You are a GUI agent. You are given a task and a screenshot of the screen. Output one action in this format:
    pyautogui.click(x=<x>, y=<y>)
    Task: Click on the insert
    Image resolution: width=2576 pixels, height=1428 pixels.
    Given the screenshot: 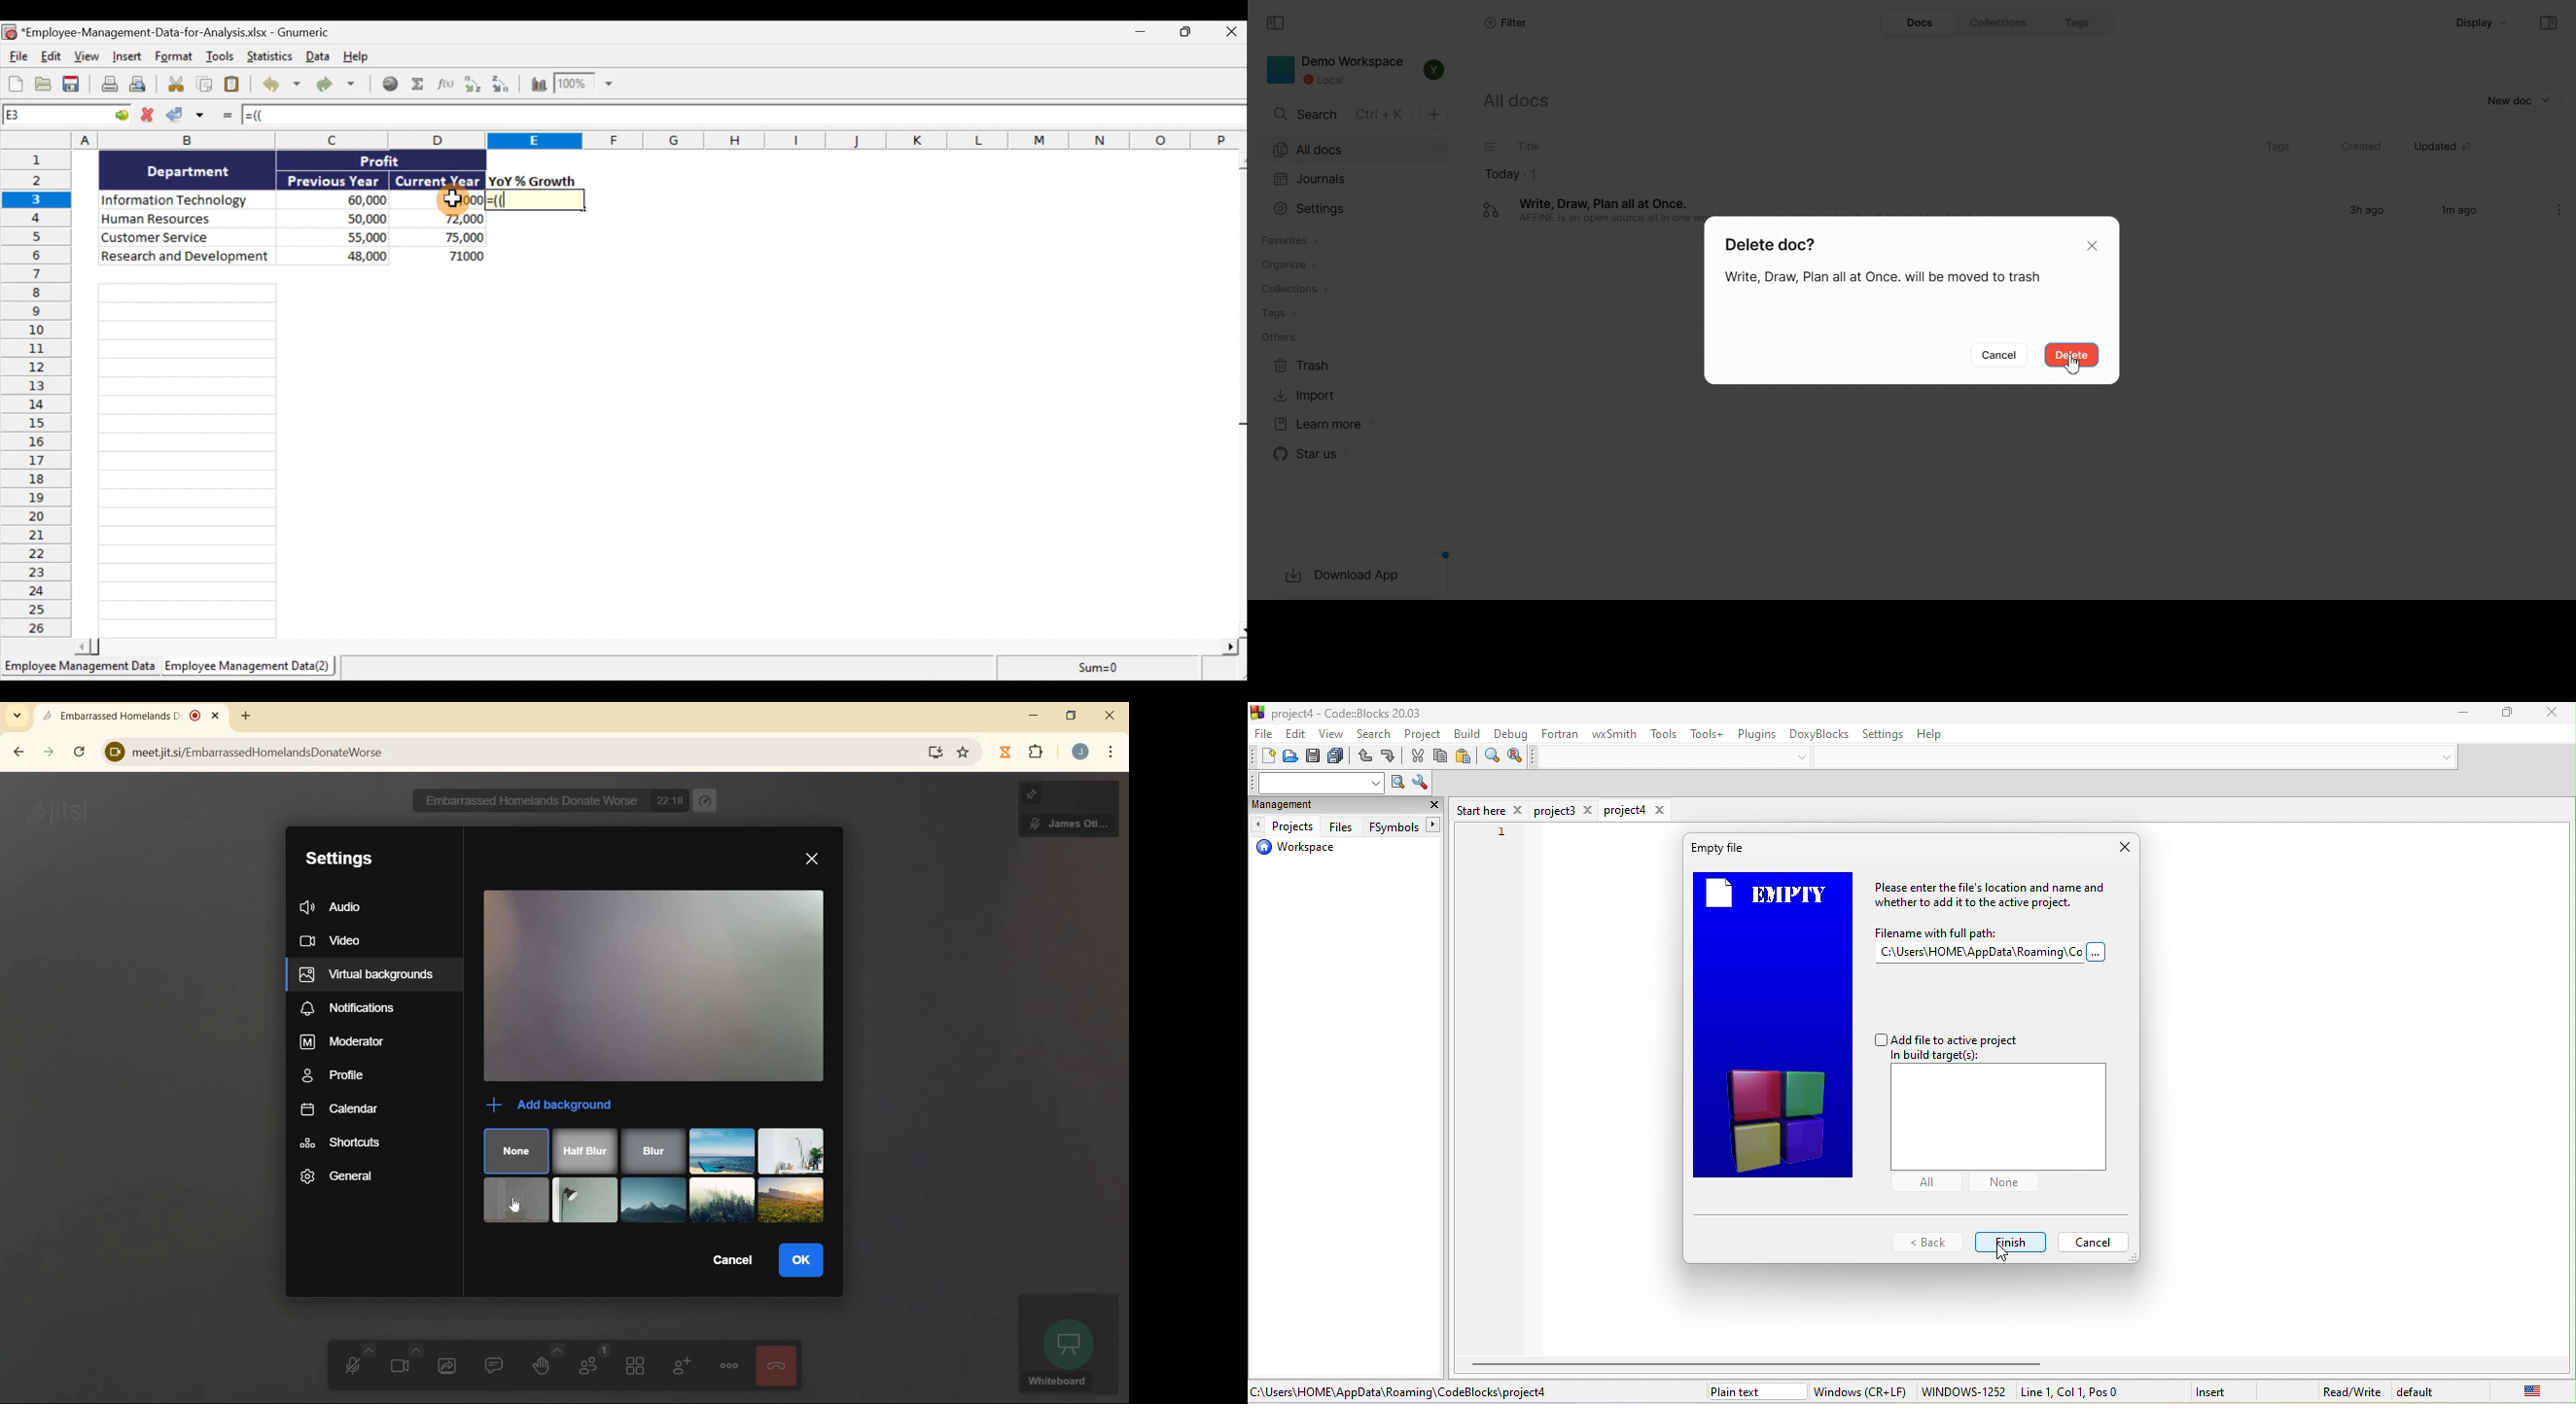 What is the action you would take?
    pyautogui.click(x=2223, y=1390)
    